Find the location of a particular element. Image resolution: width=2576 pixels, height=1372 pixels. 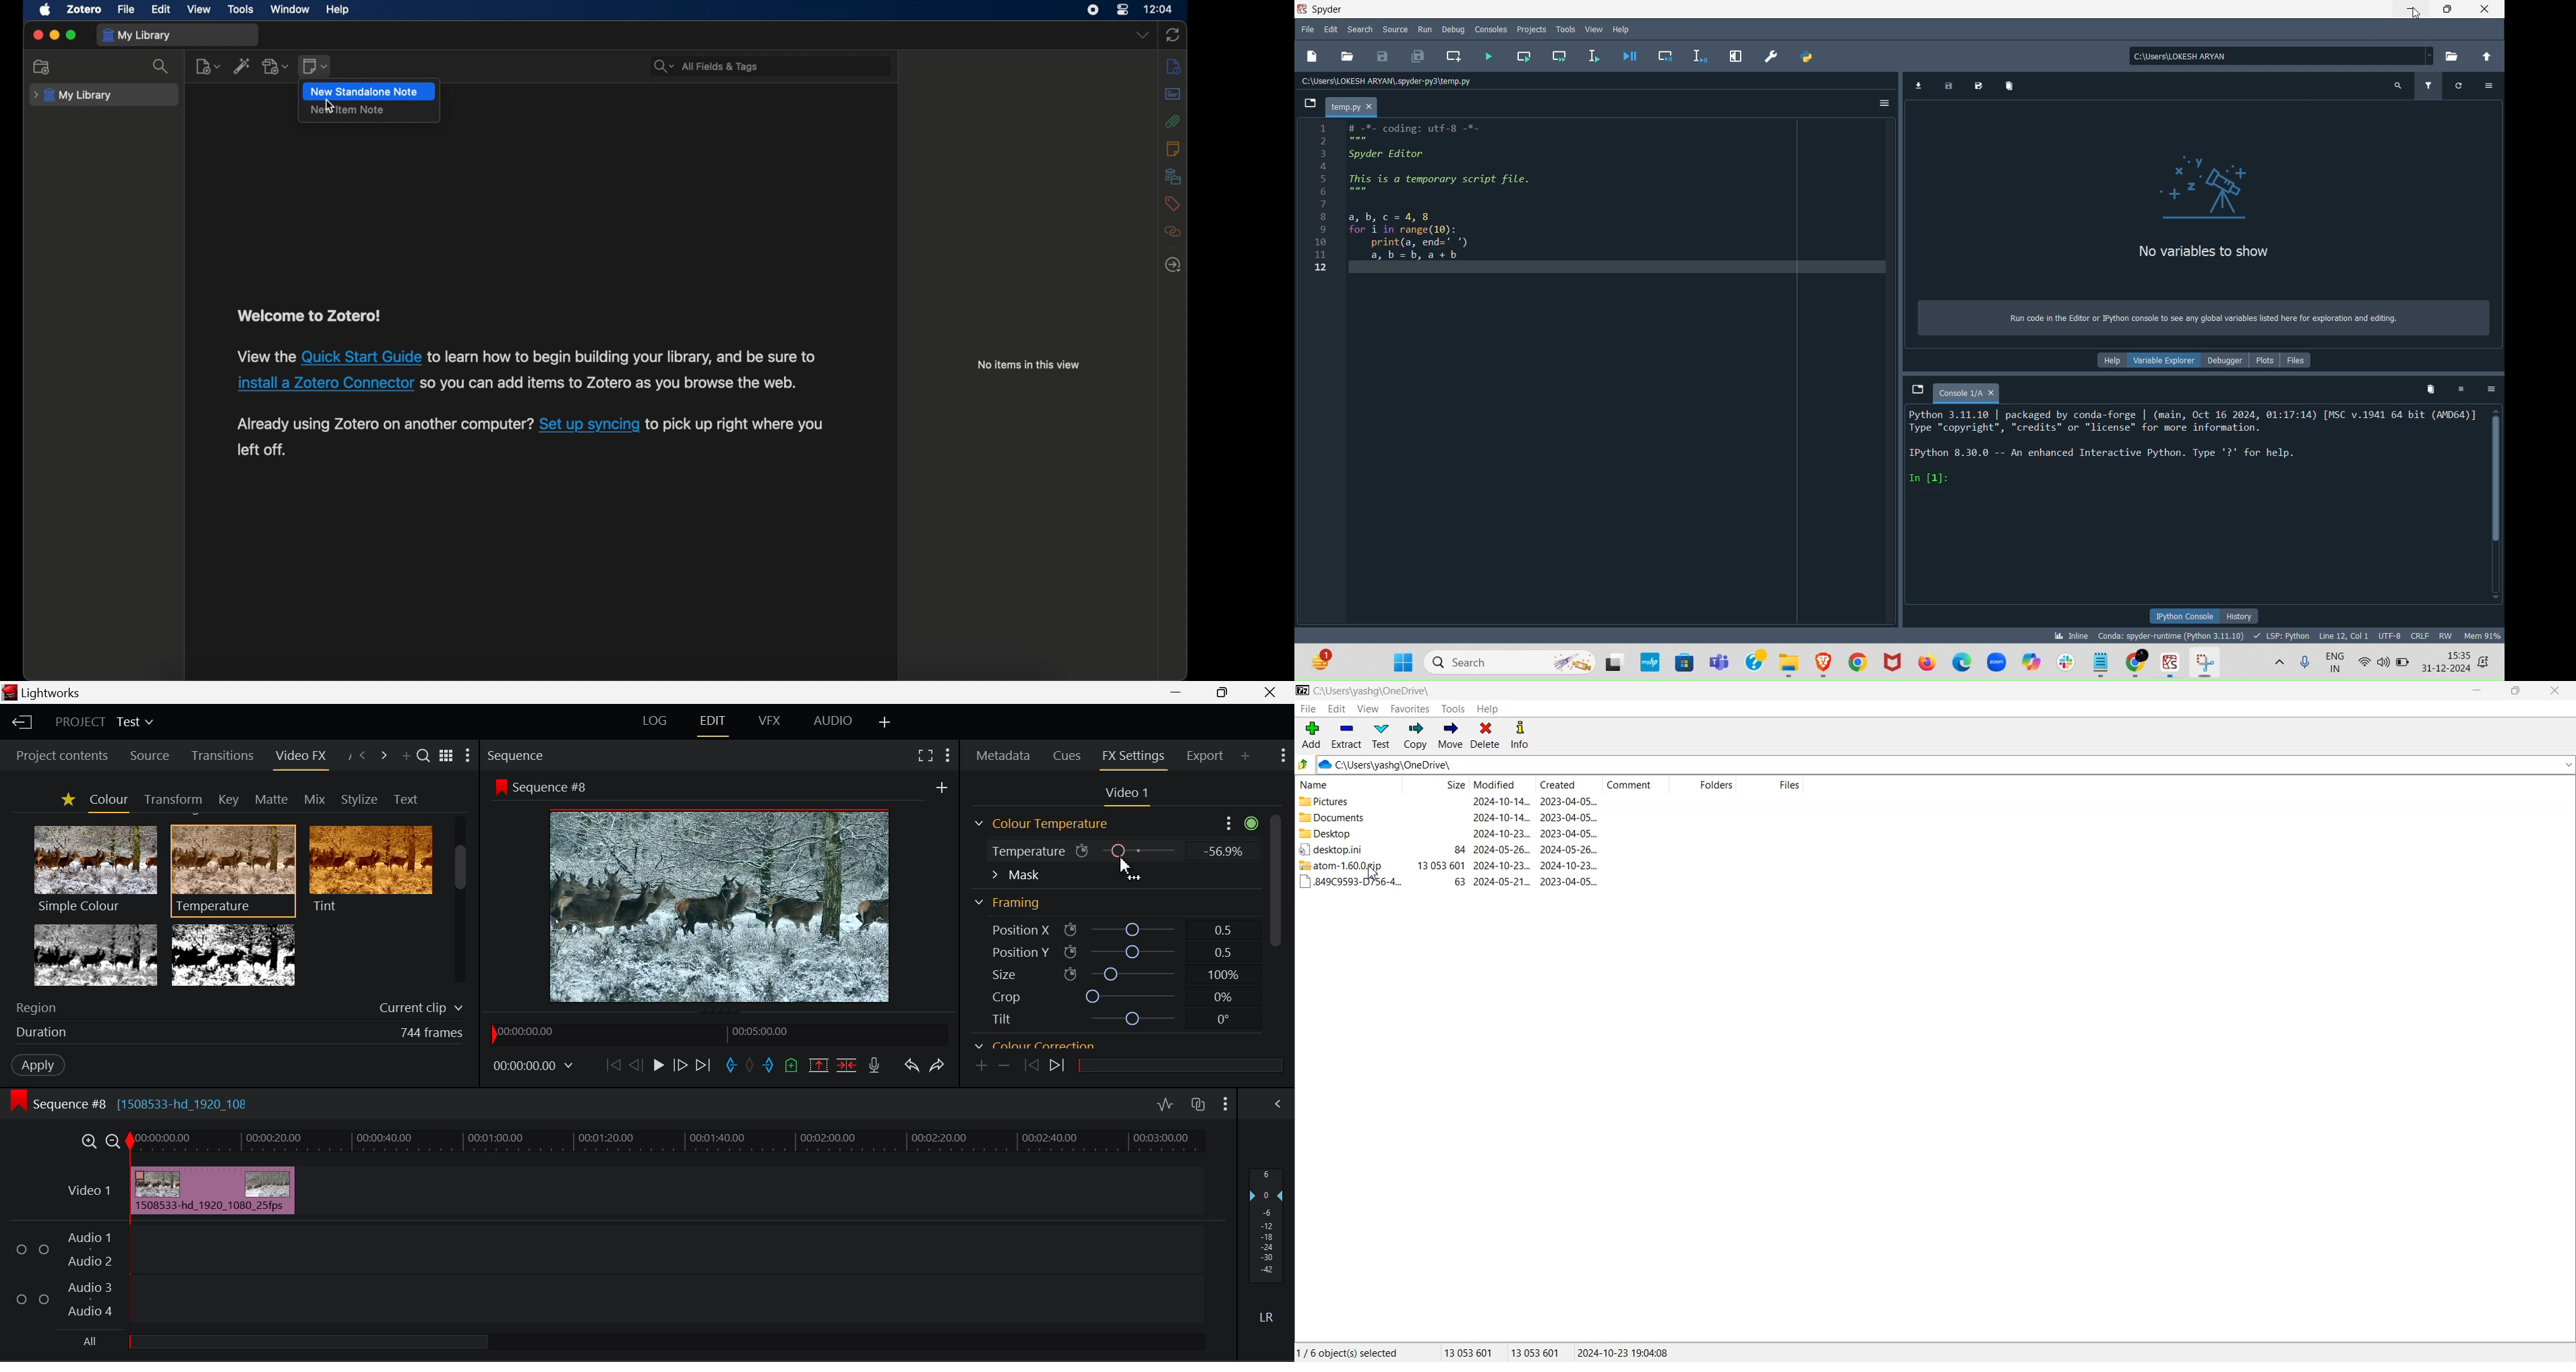

my library is located at coordinates (137, 35).